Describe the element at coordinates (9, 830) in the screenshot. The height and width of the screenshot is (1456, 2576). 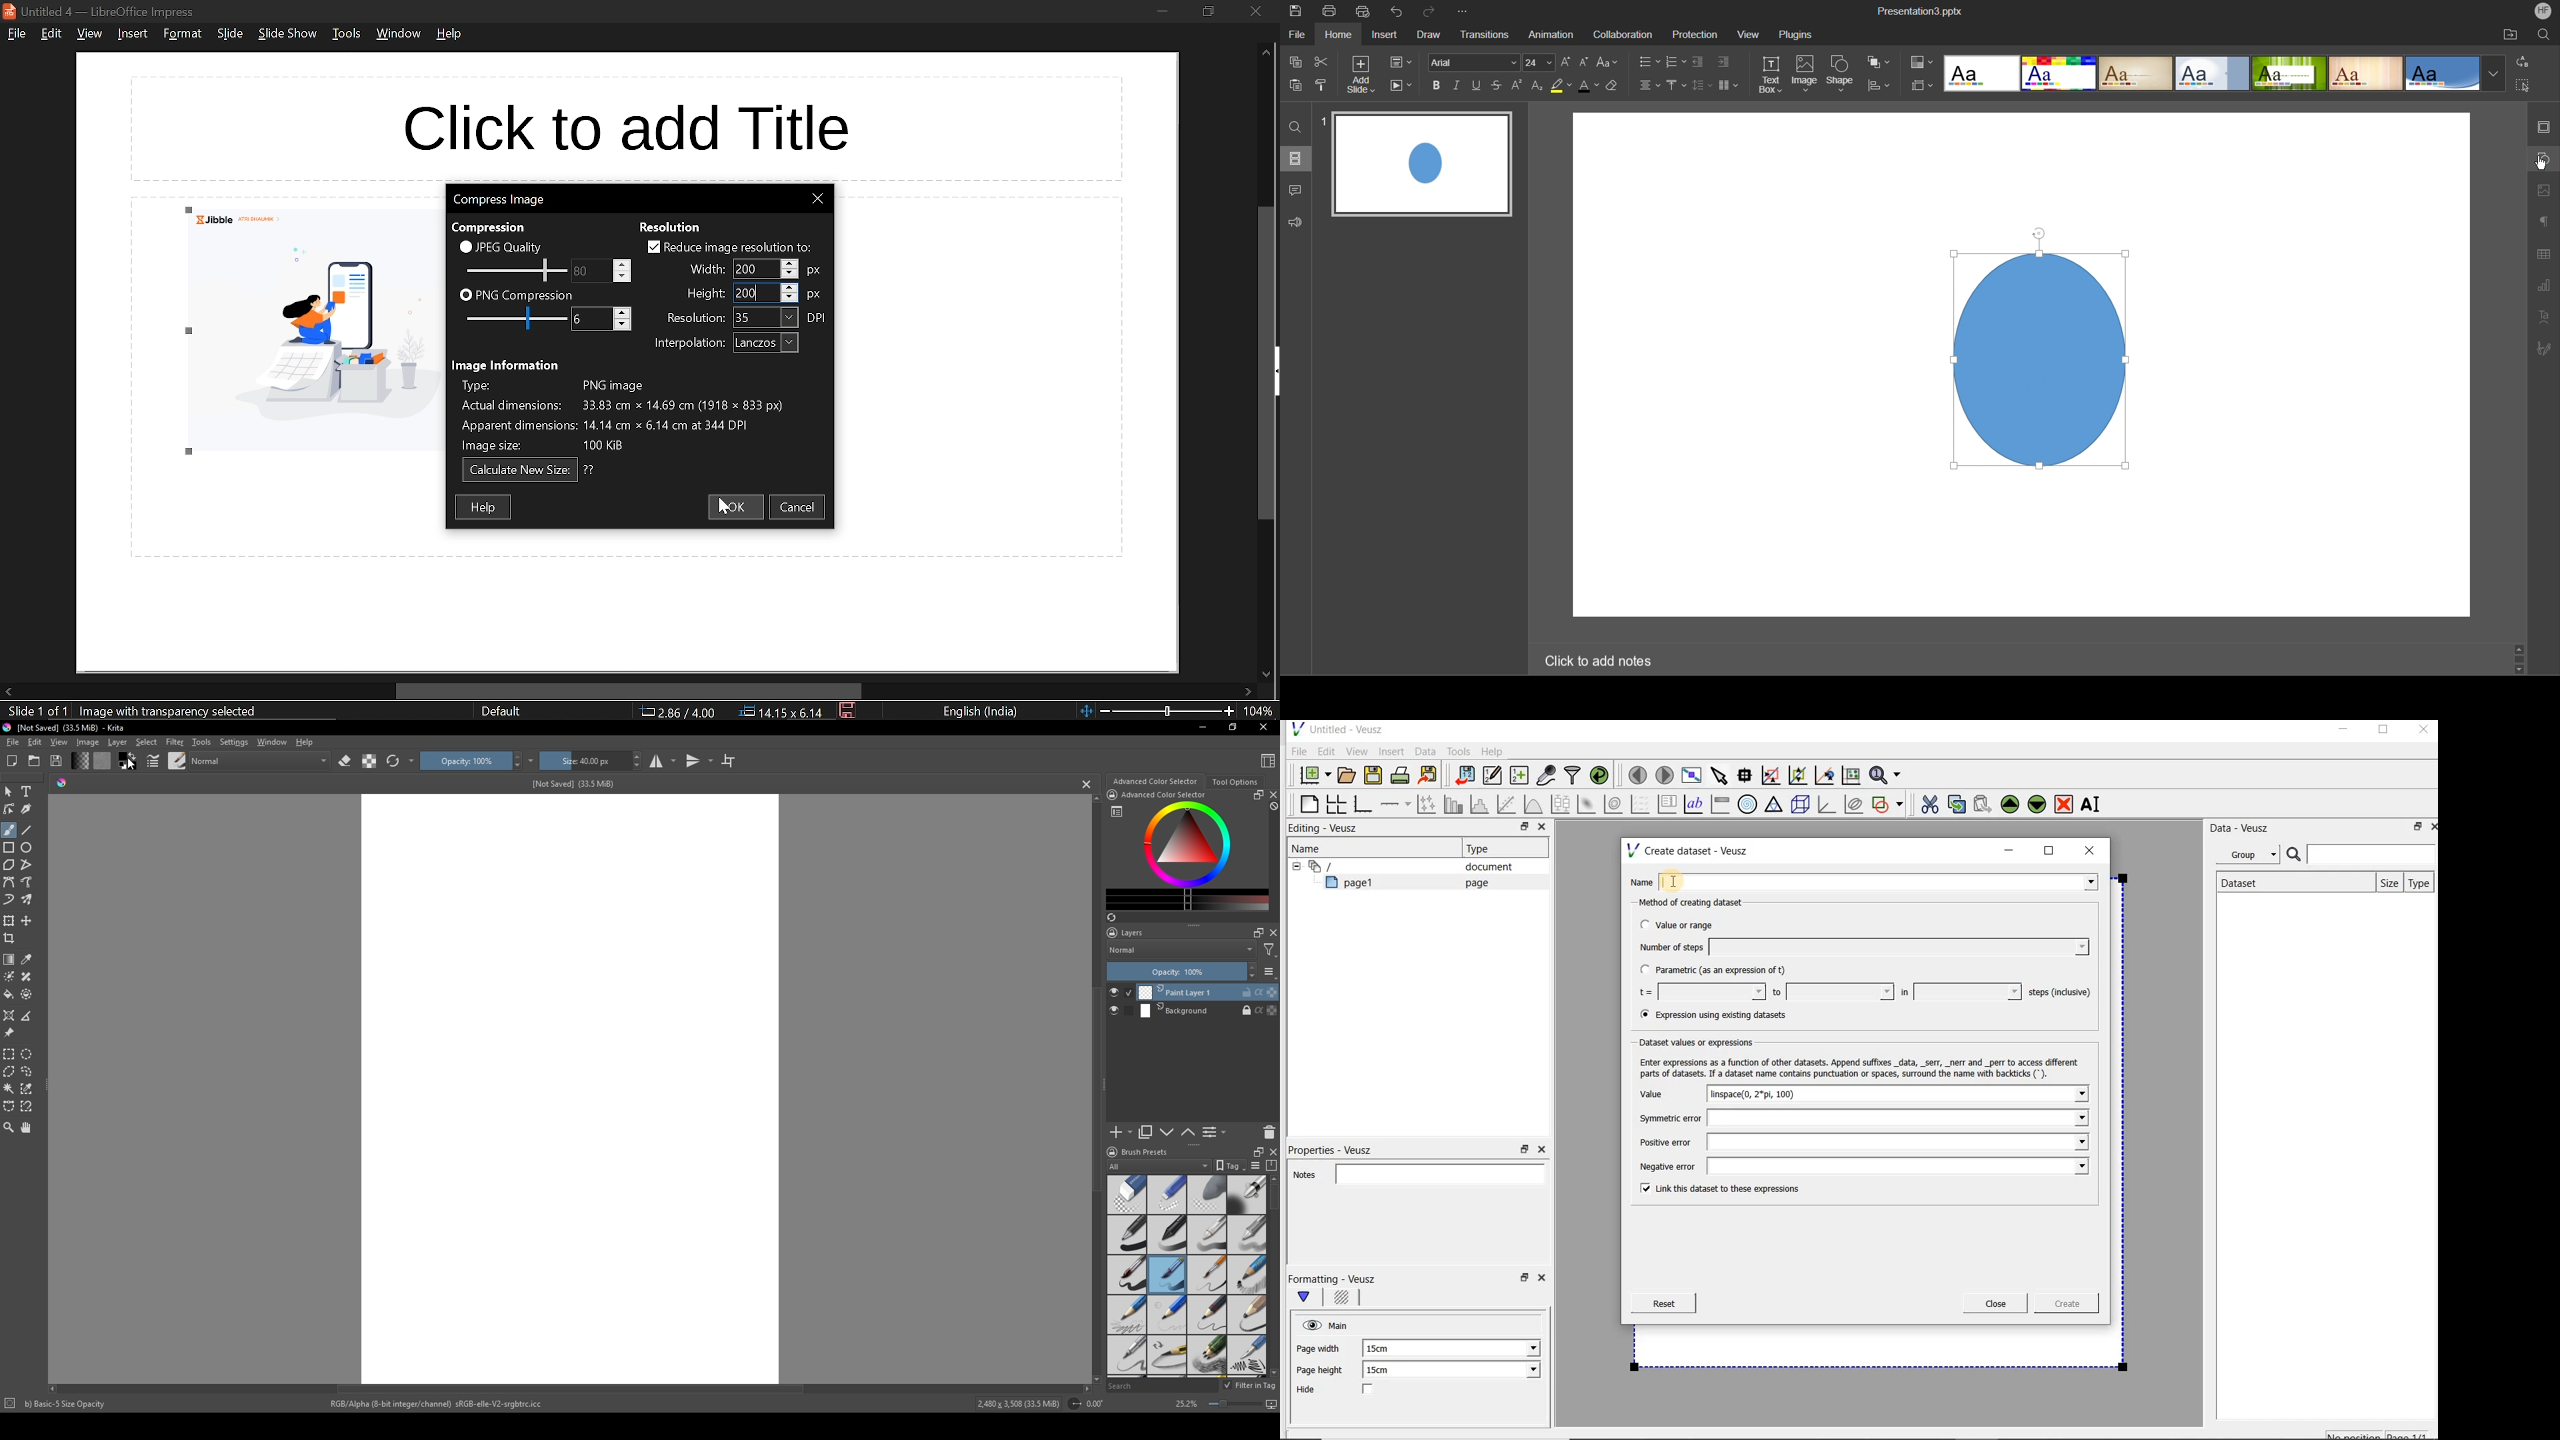
I see `brush` at that location.